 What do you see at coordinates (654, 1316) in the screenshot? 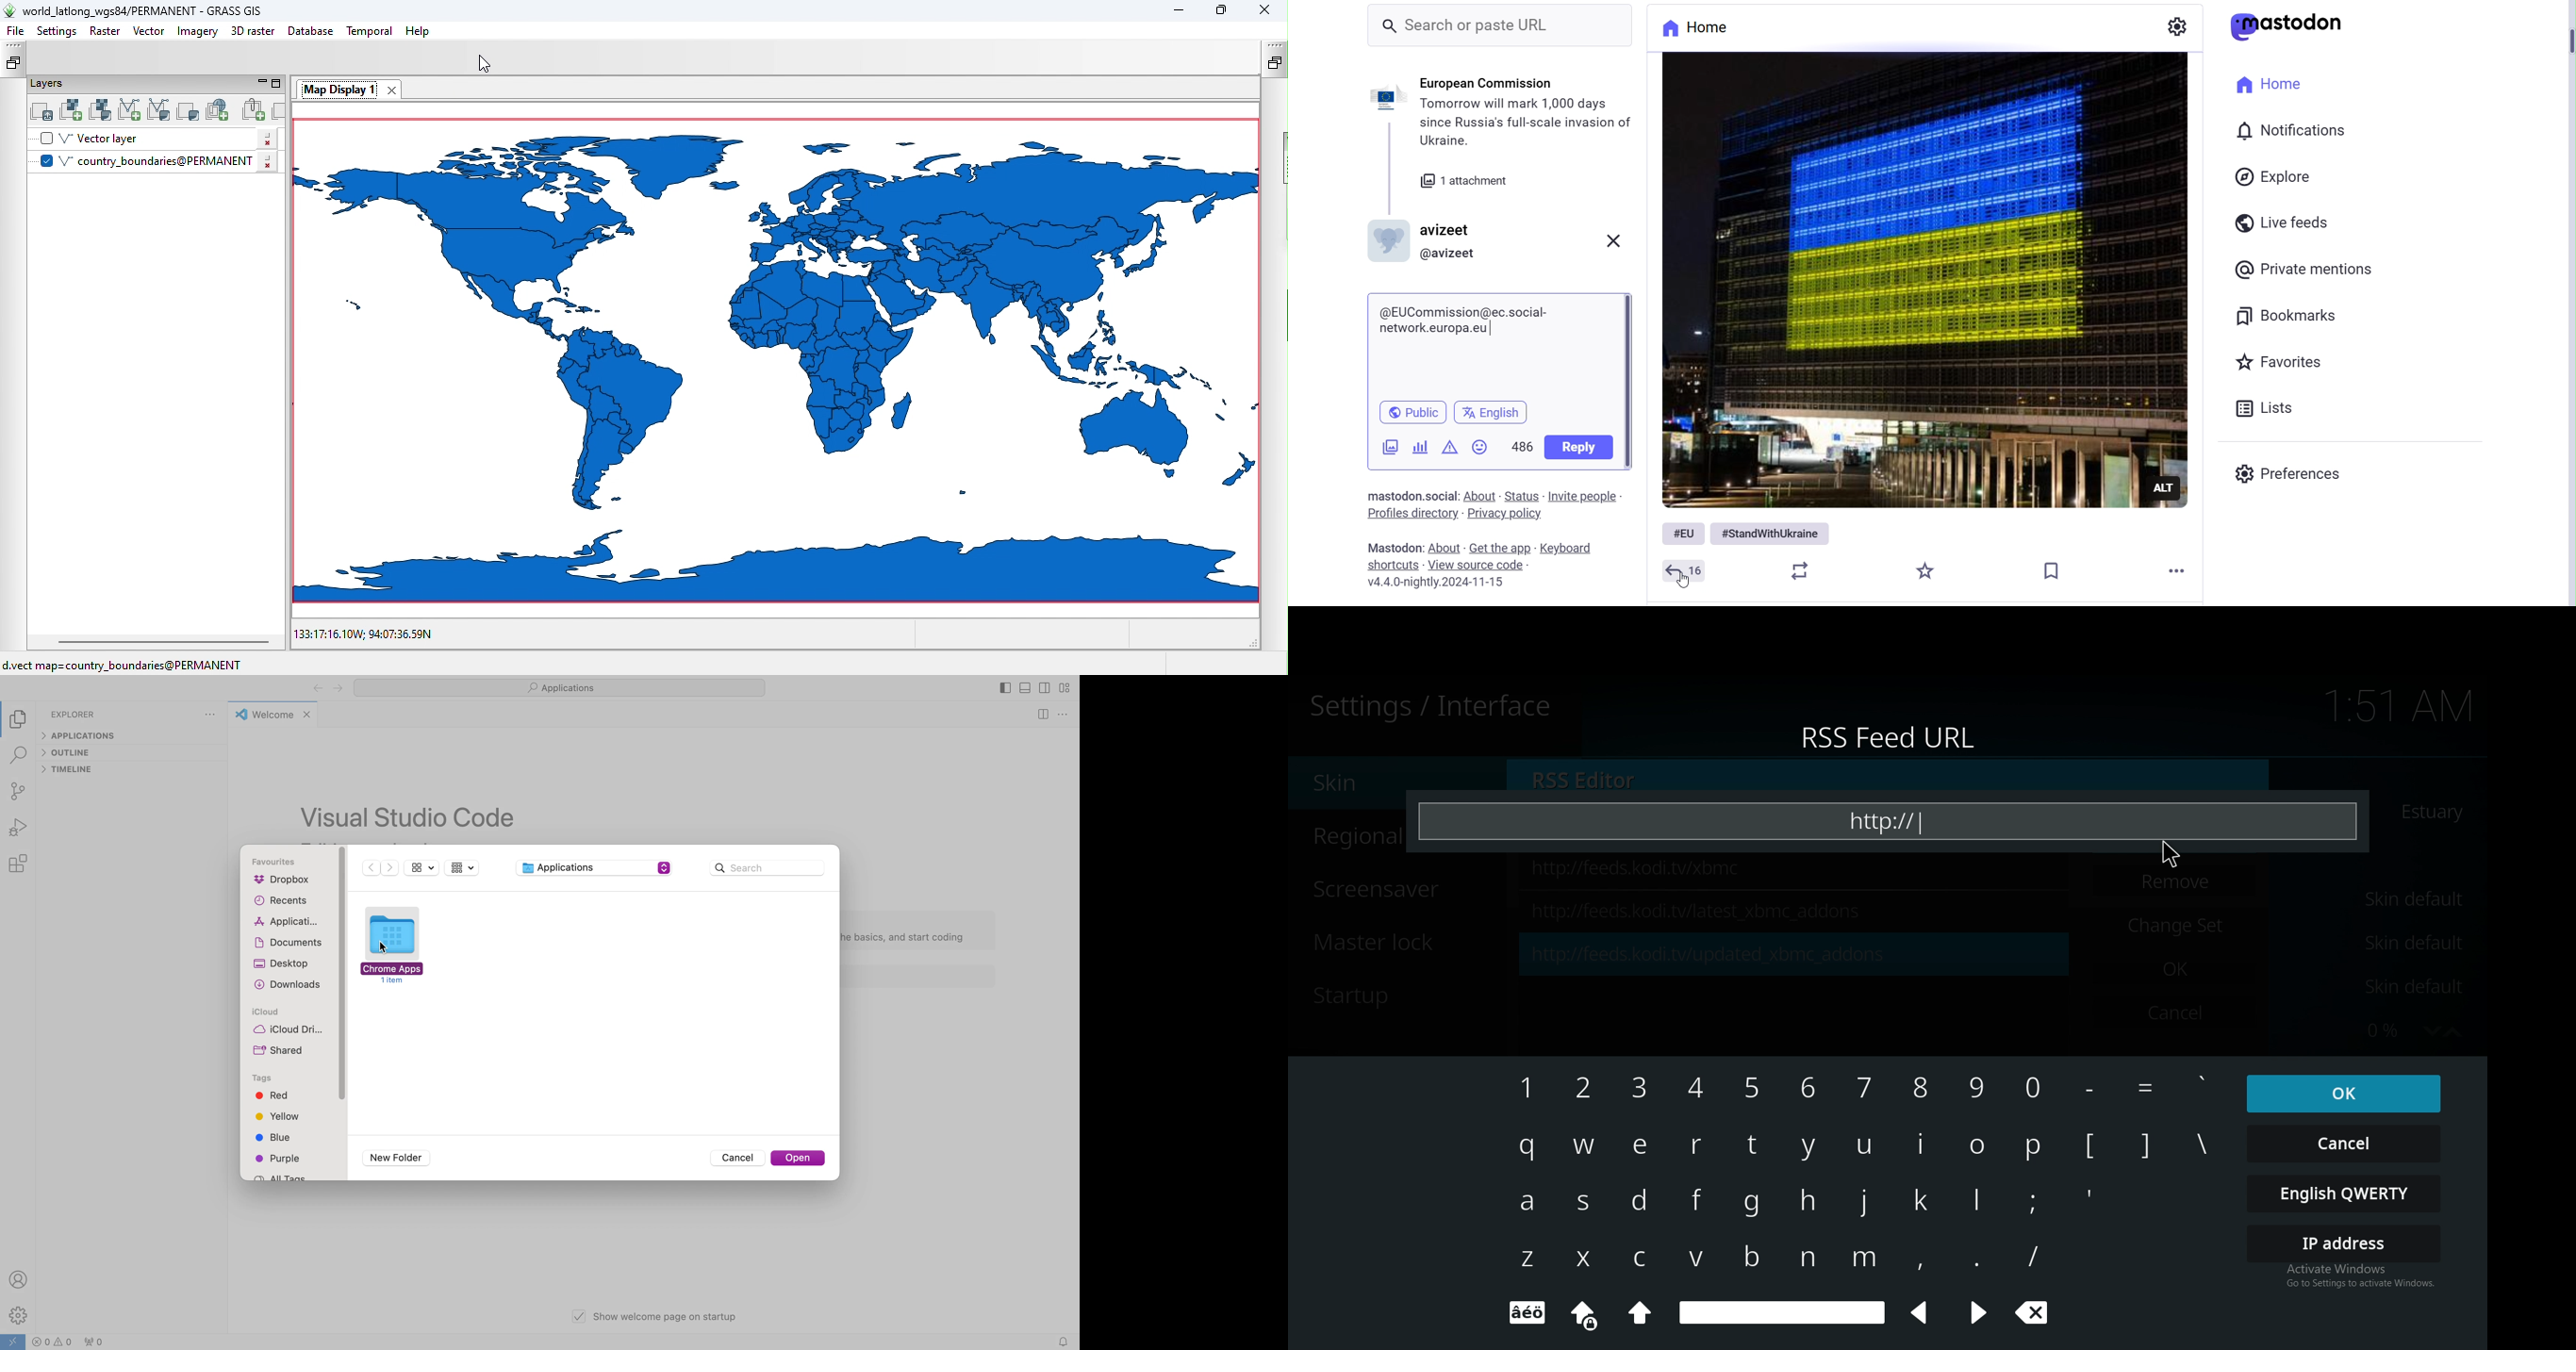
I see `show welcome page on startup` at bounding box center [654, 1316].